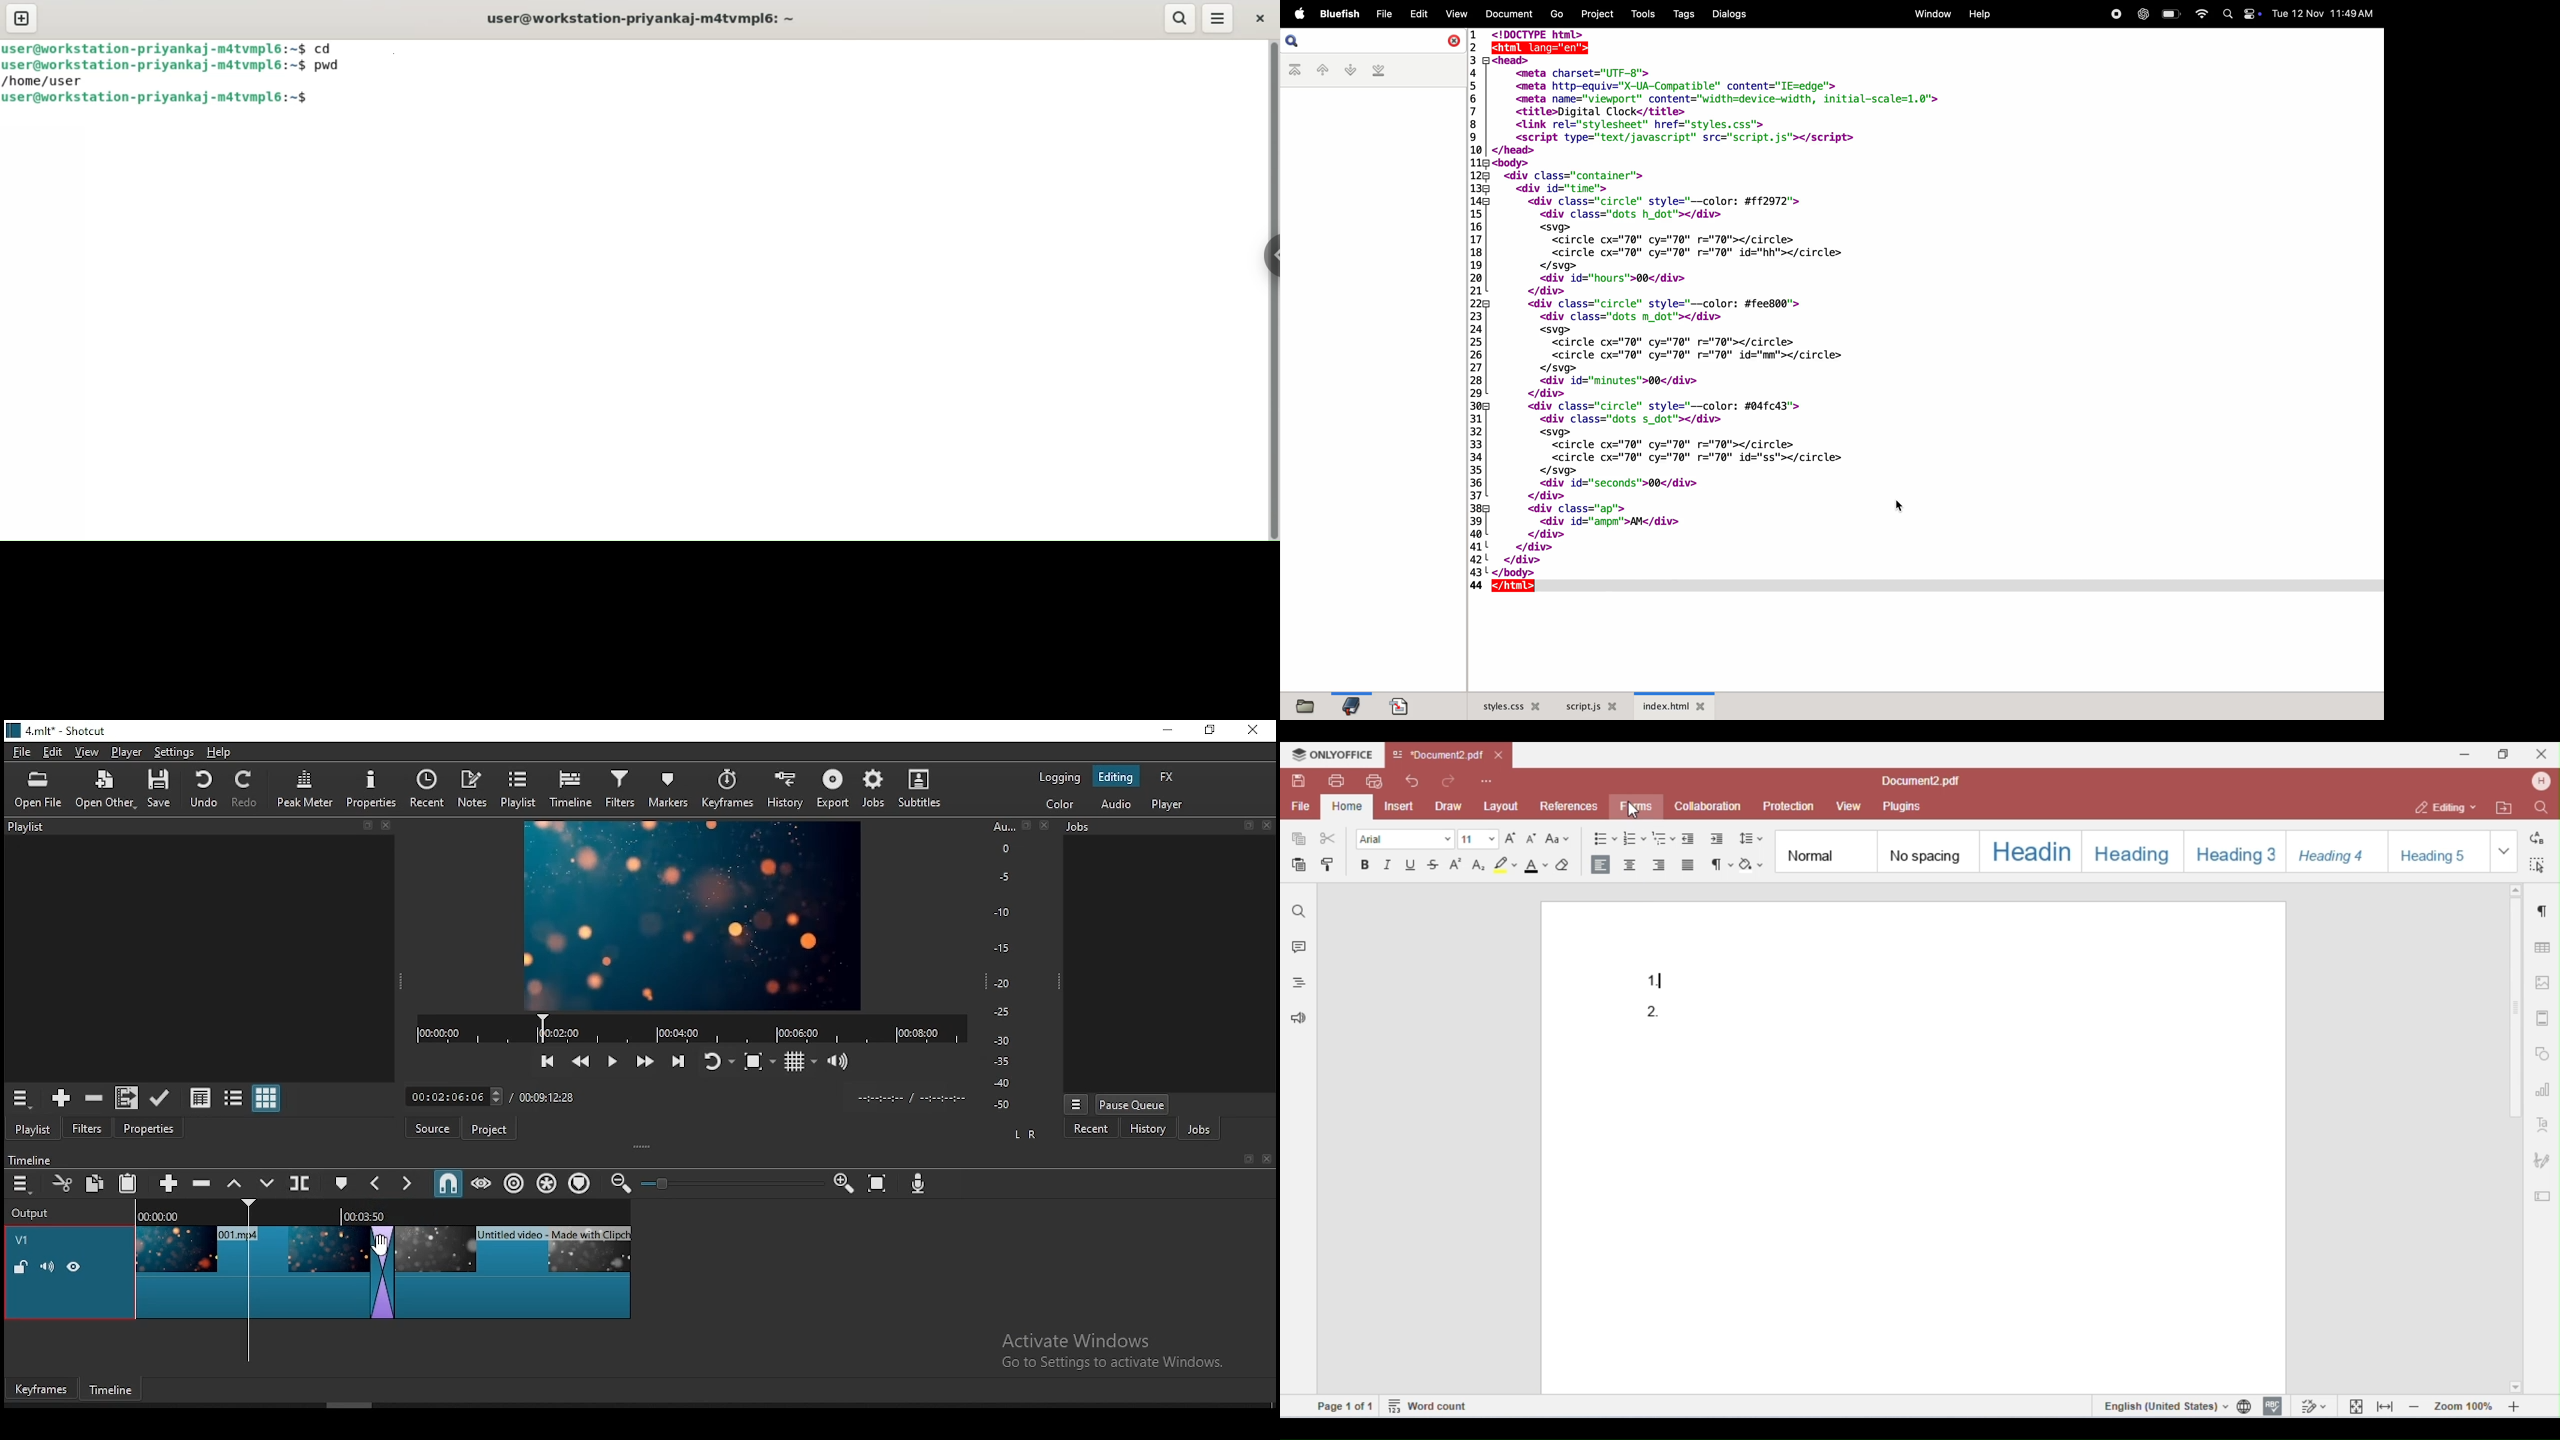 The height and width of the screenshot is (1456, 2576). What do you see at coordinates (20, 1185) in the screenshot?
I see `timeline settings` at bounding box center [20, 1185].